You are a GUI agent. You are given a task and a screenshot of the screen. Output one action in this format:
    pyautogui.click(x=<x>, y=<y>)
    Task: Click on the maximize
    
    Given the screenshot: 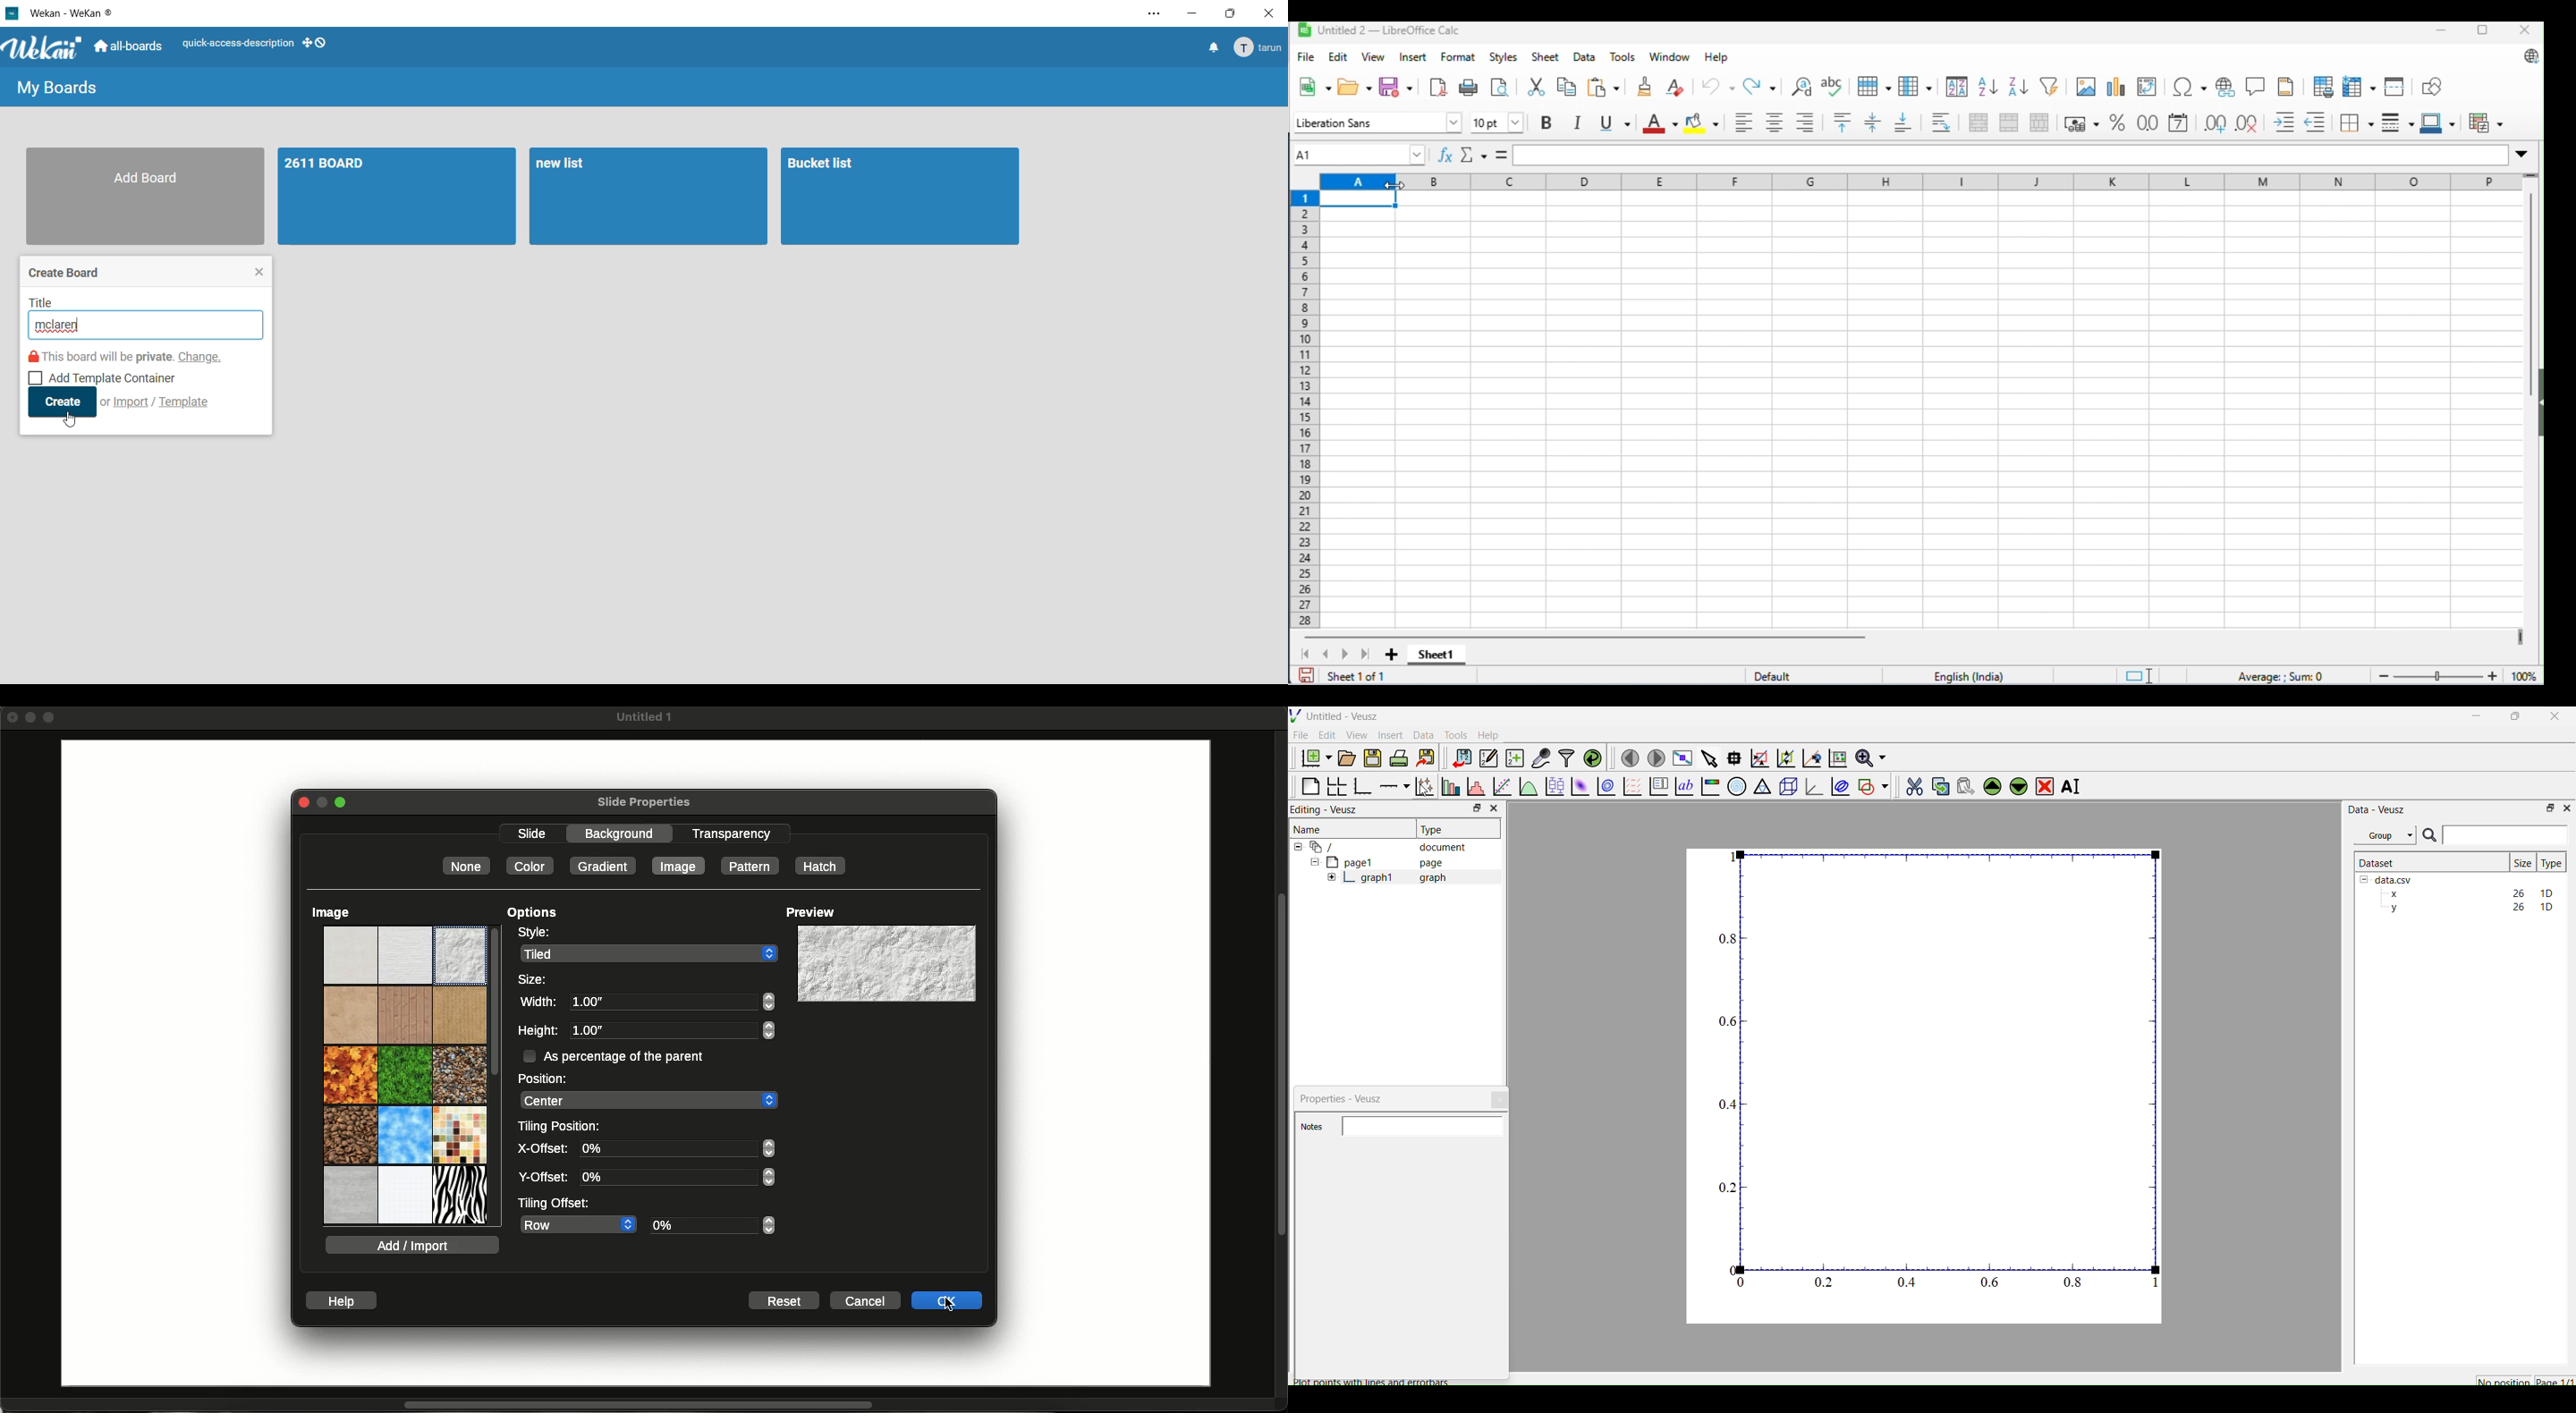 What is the action you would take?
    pyautogui.click(x=2481, y=31)
    